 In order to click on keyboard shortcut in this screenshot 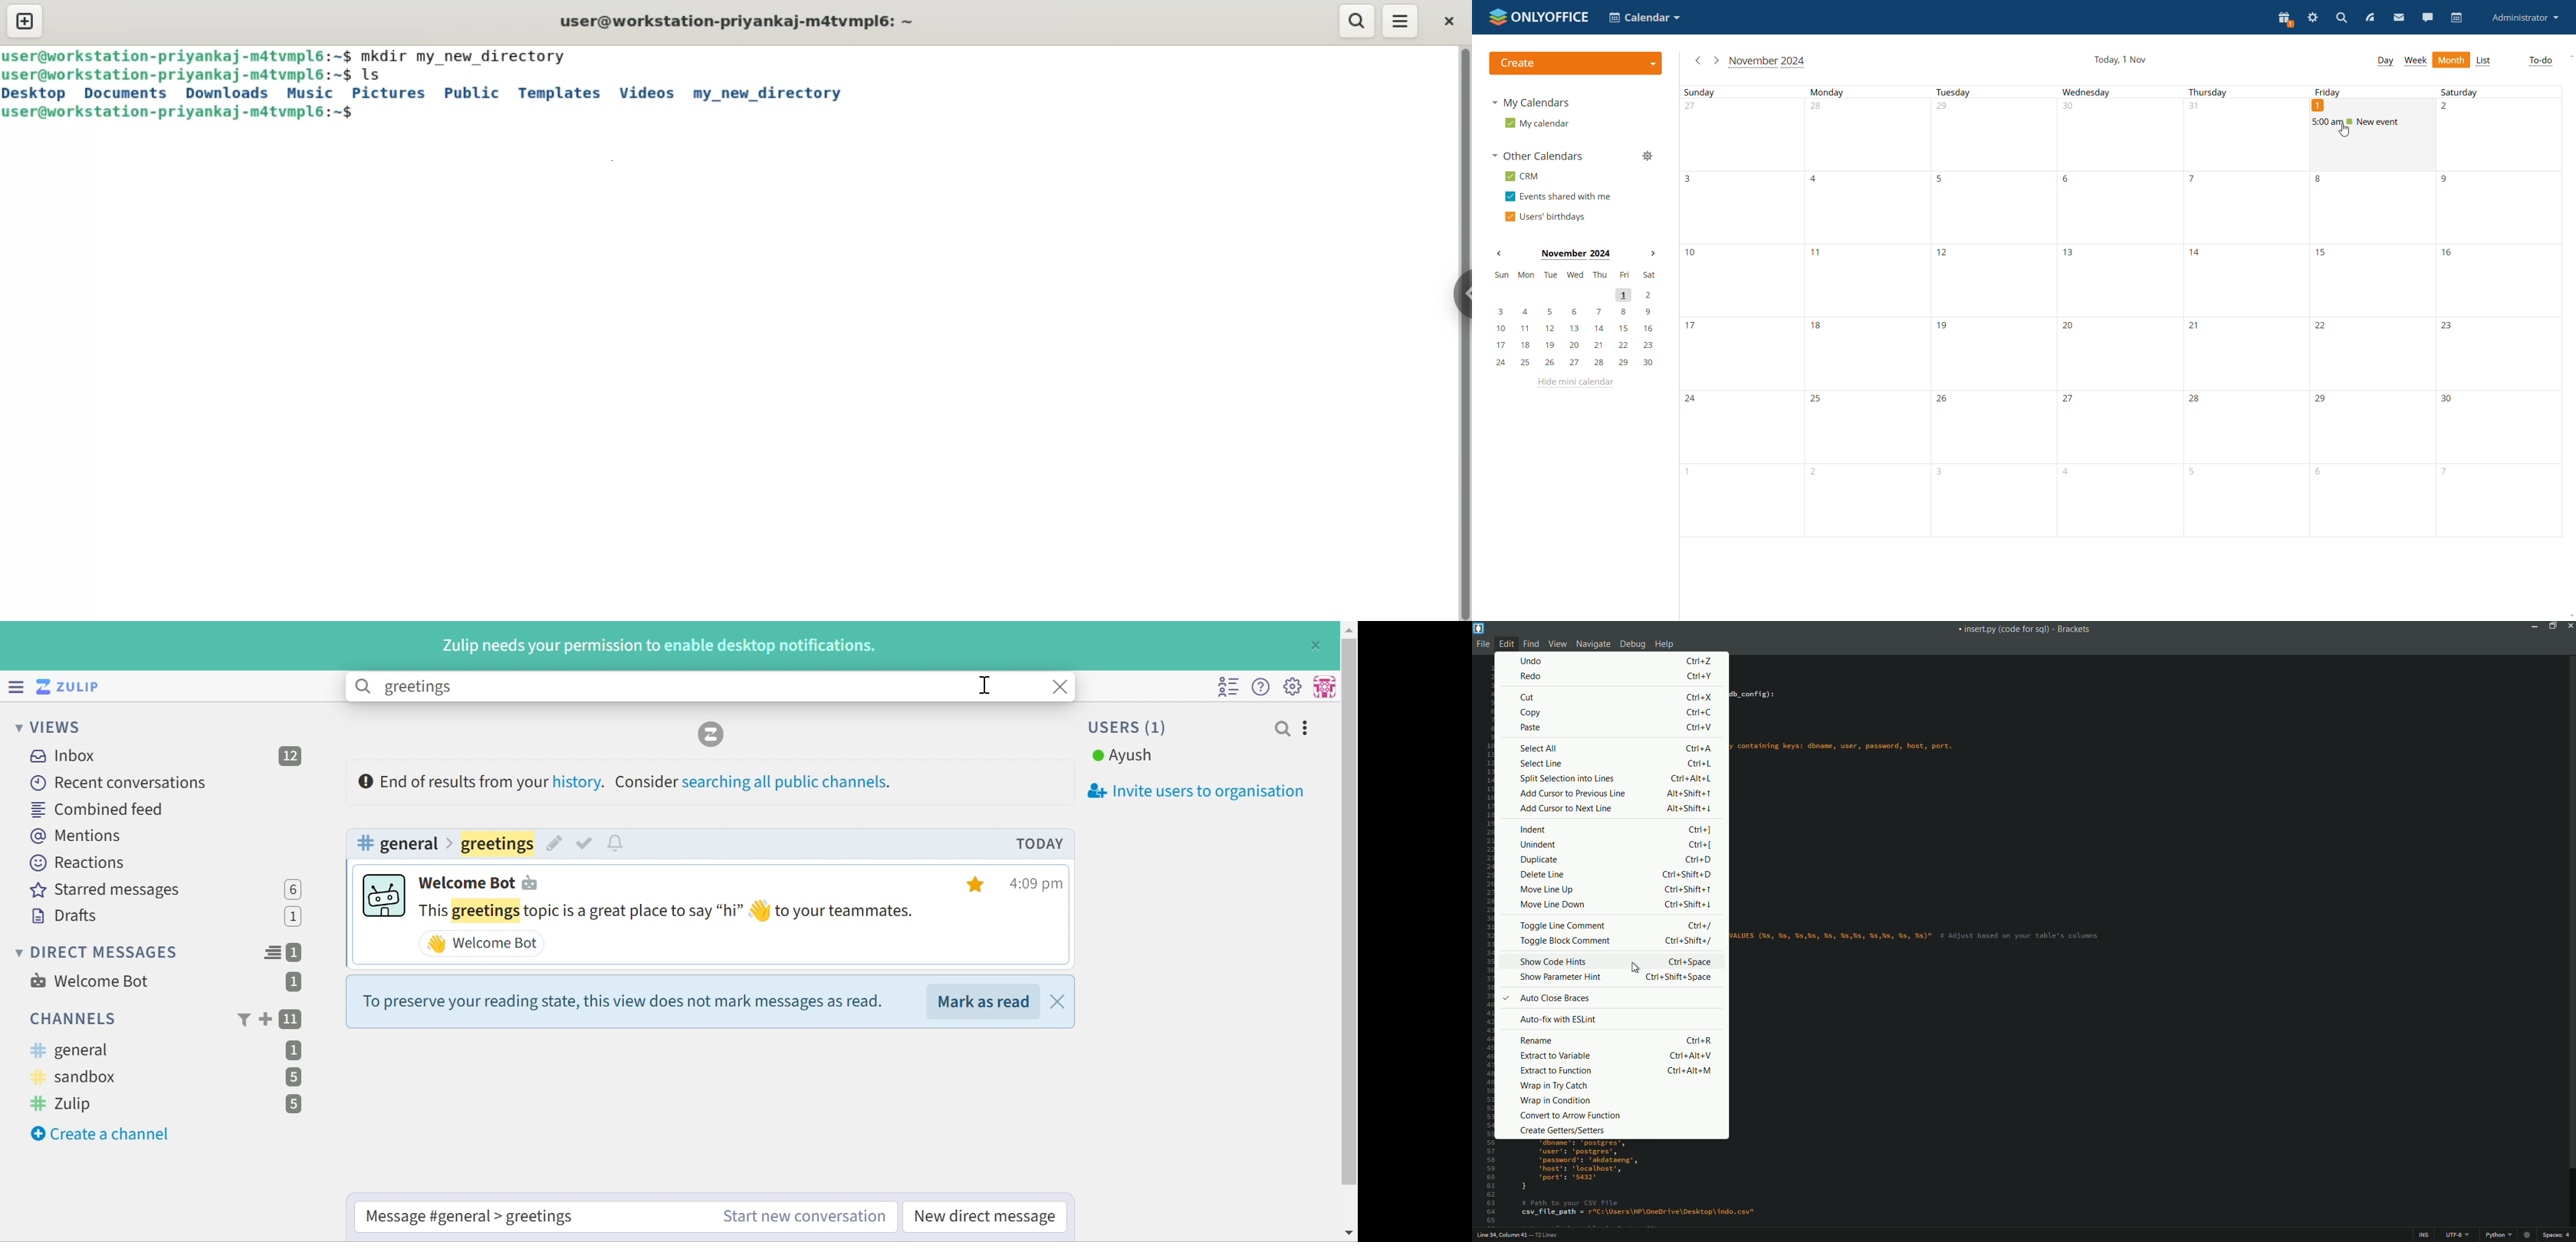, I will do `click(1697, 749)`.